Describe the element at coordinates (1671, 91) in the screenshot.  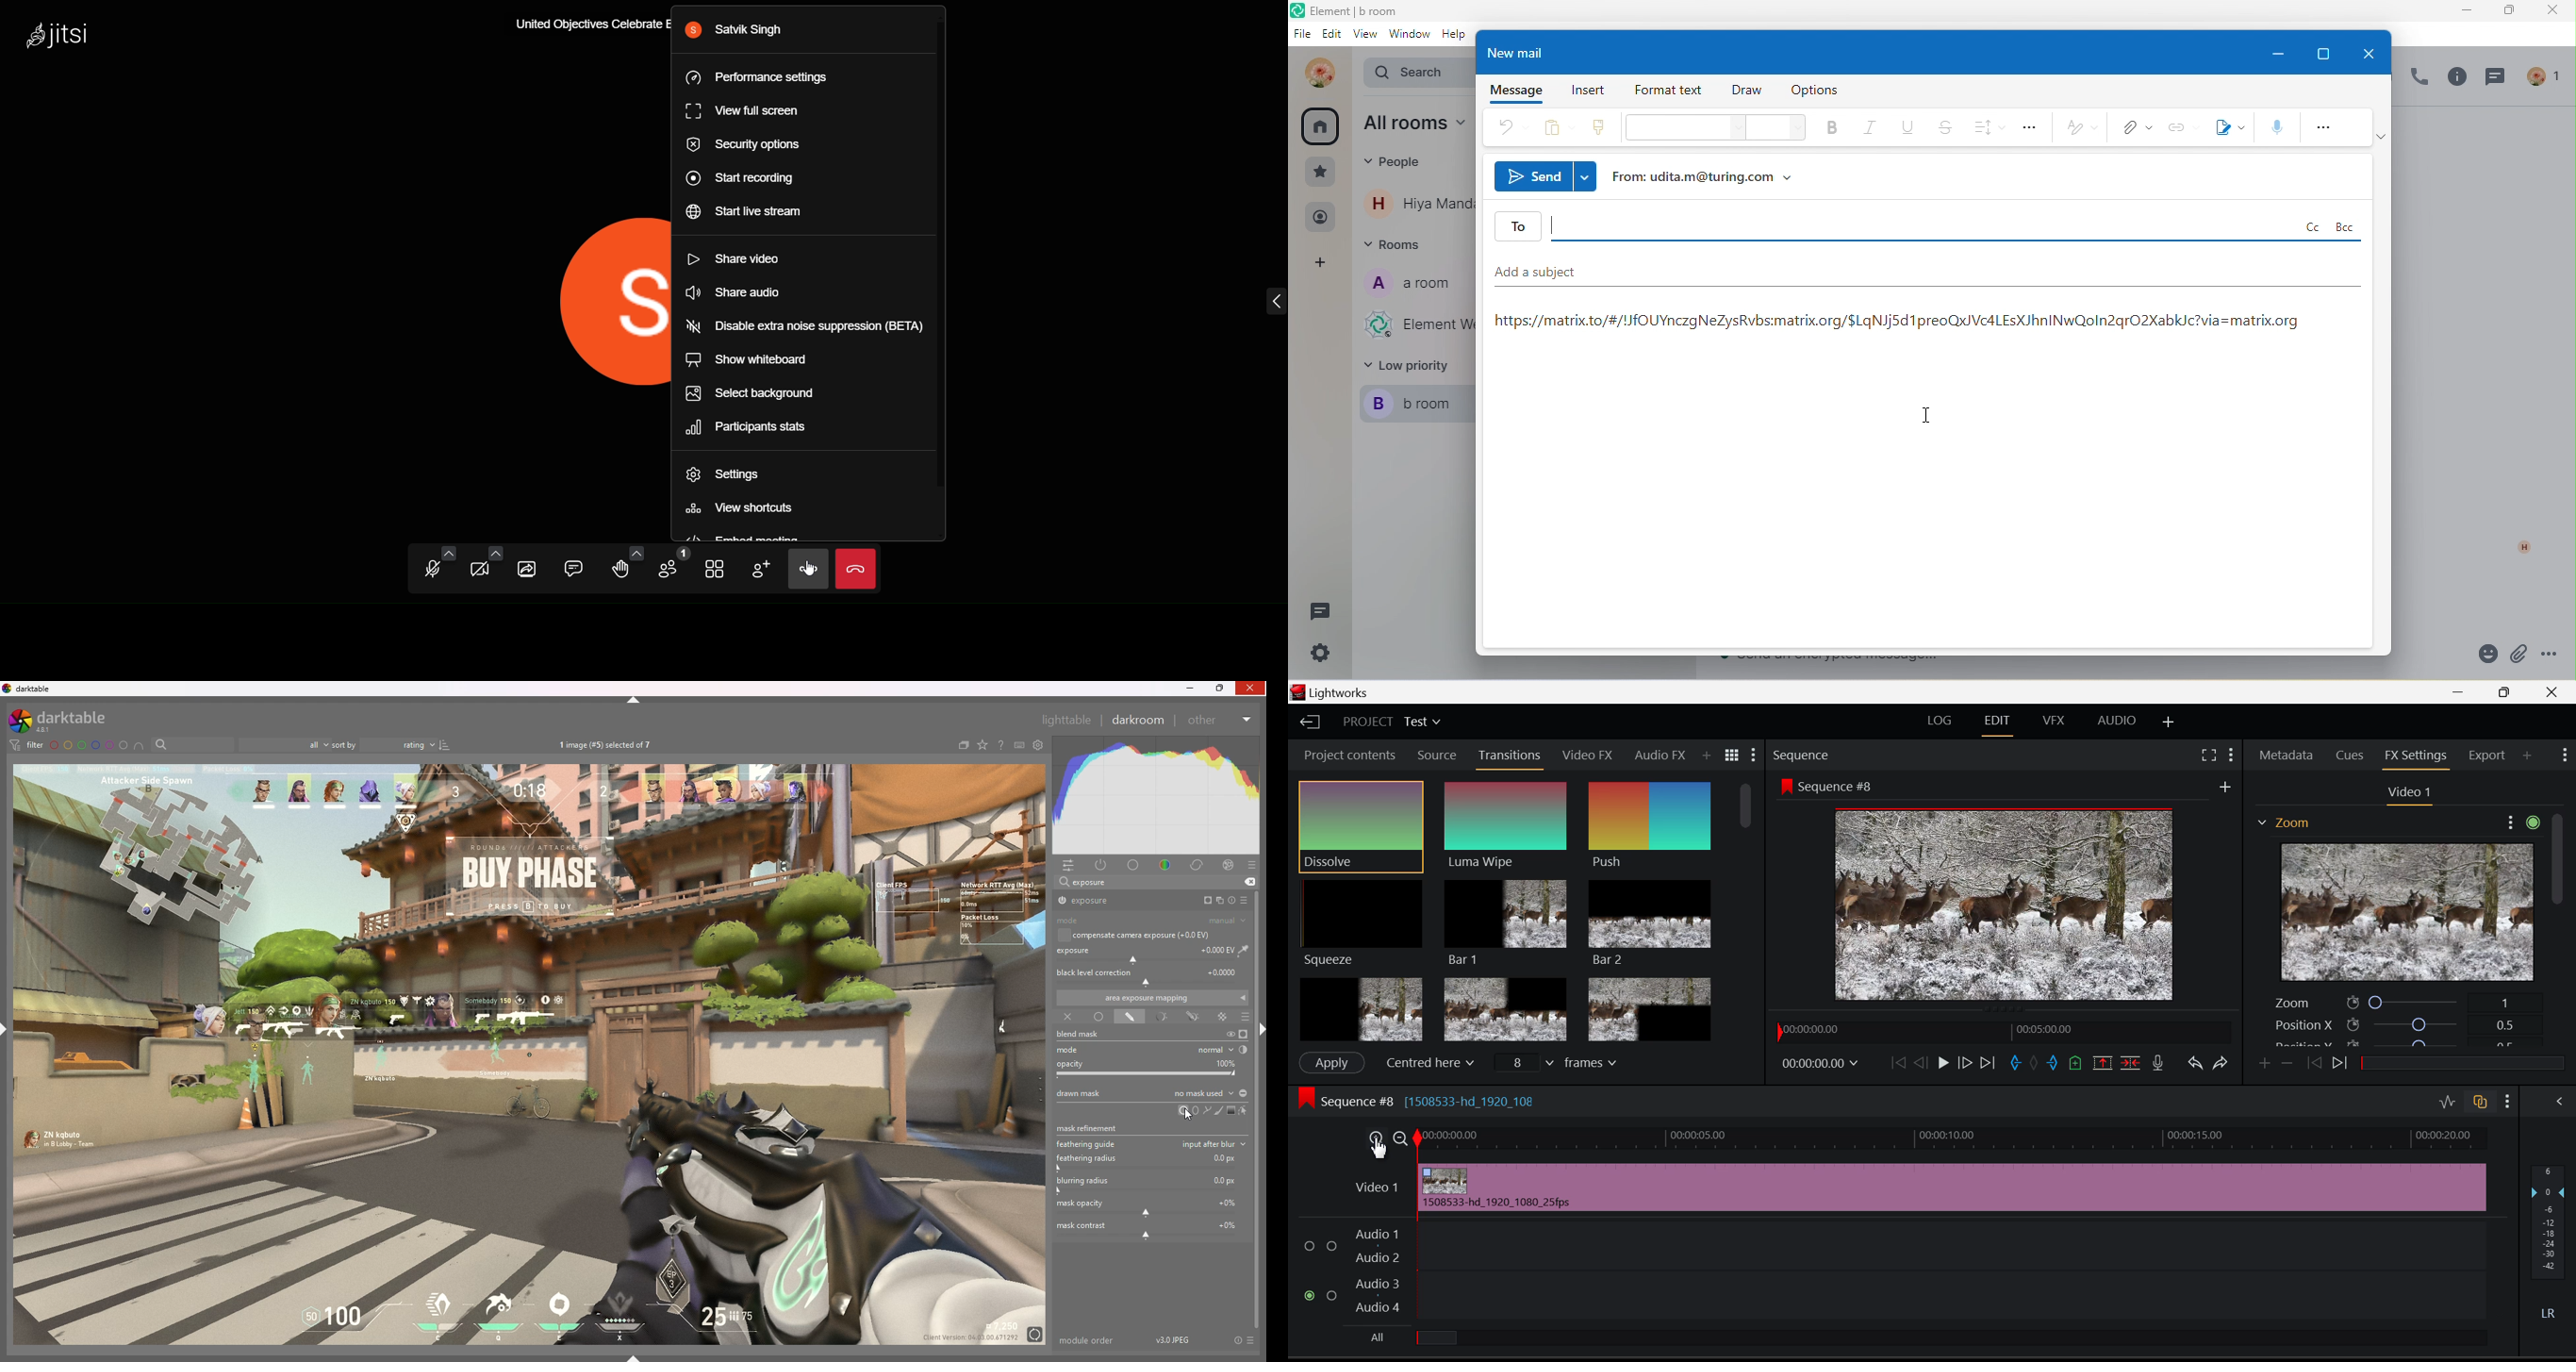
I see `format text` at that location.